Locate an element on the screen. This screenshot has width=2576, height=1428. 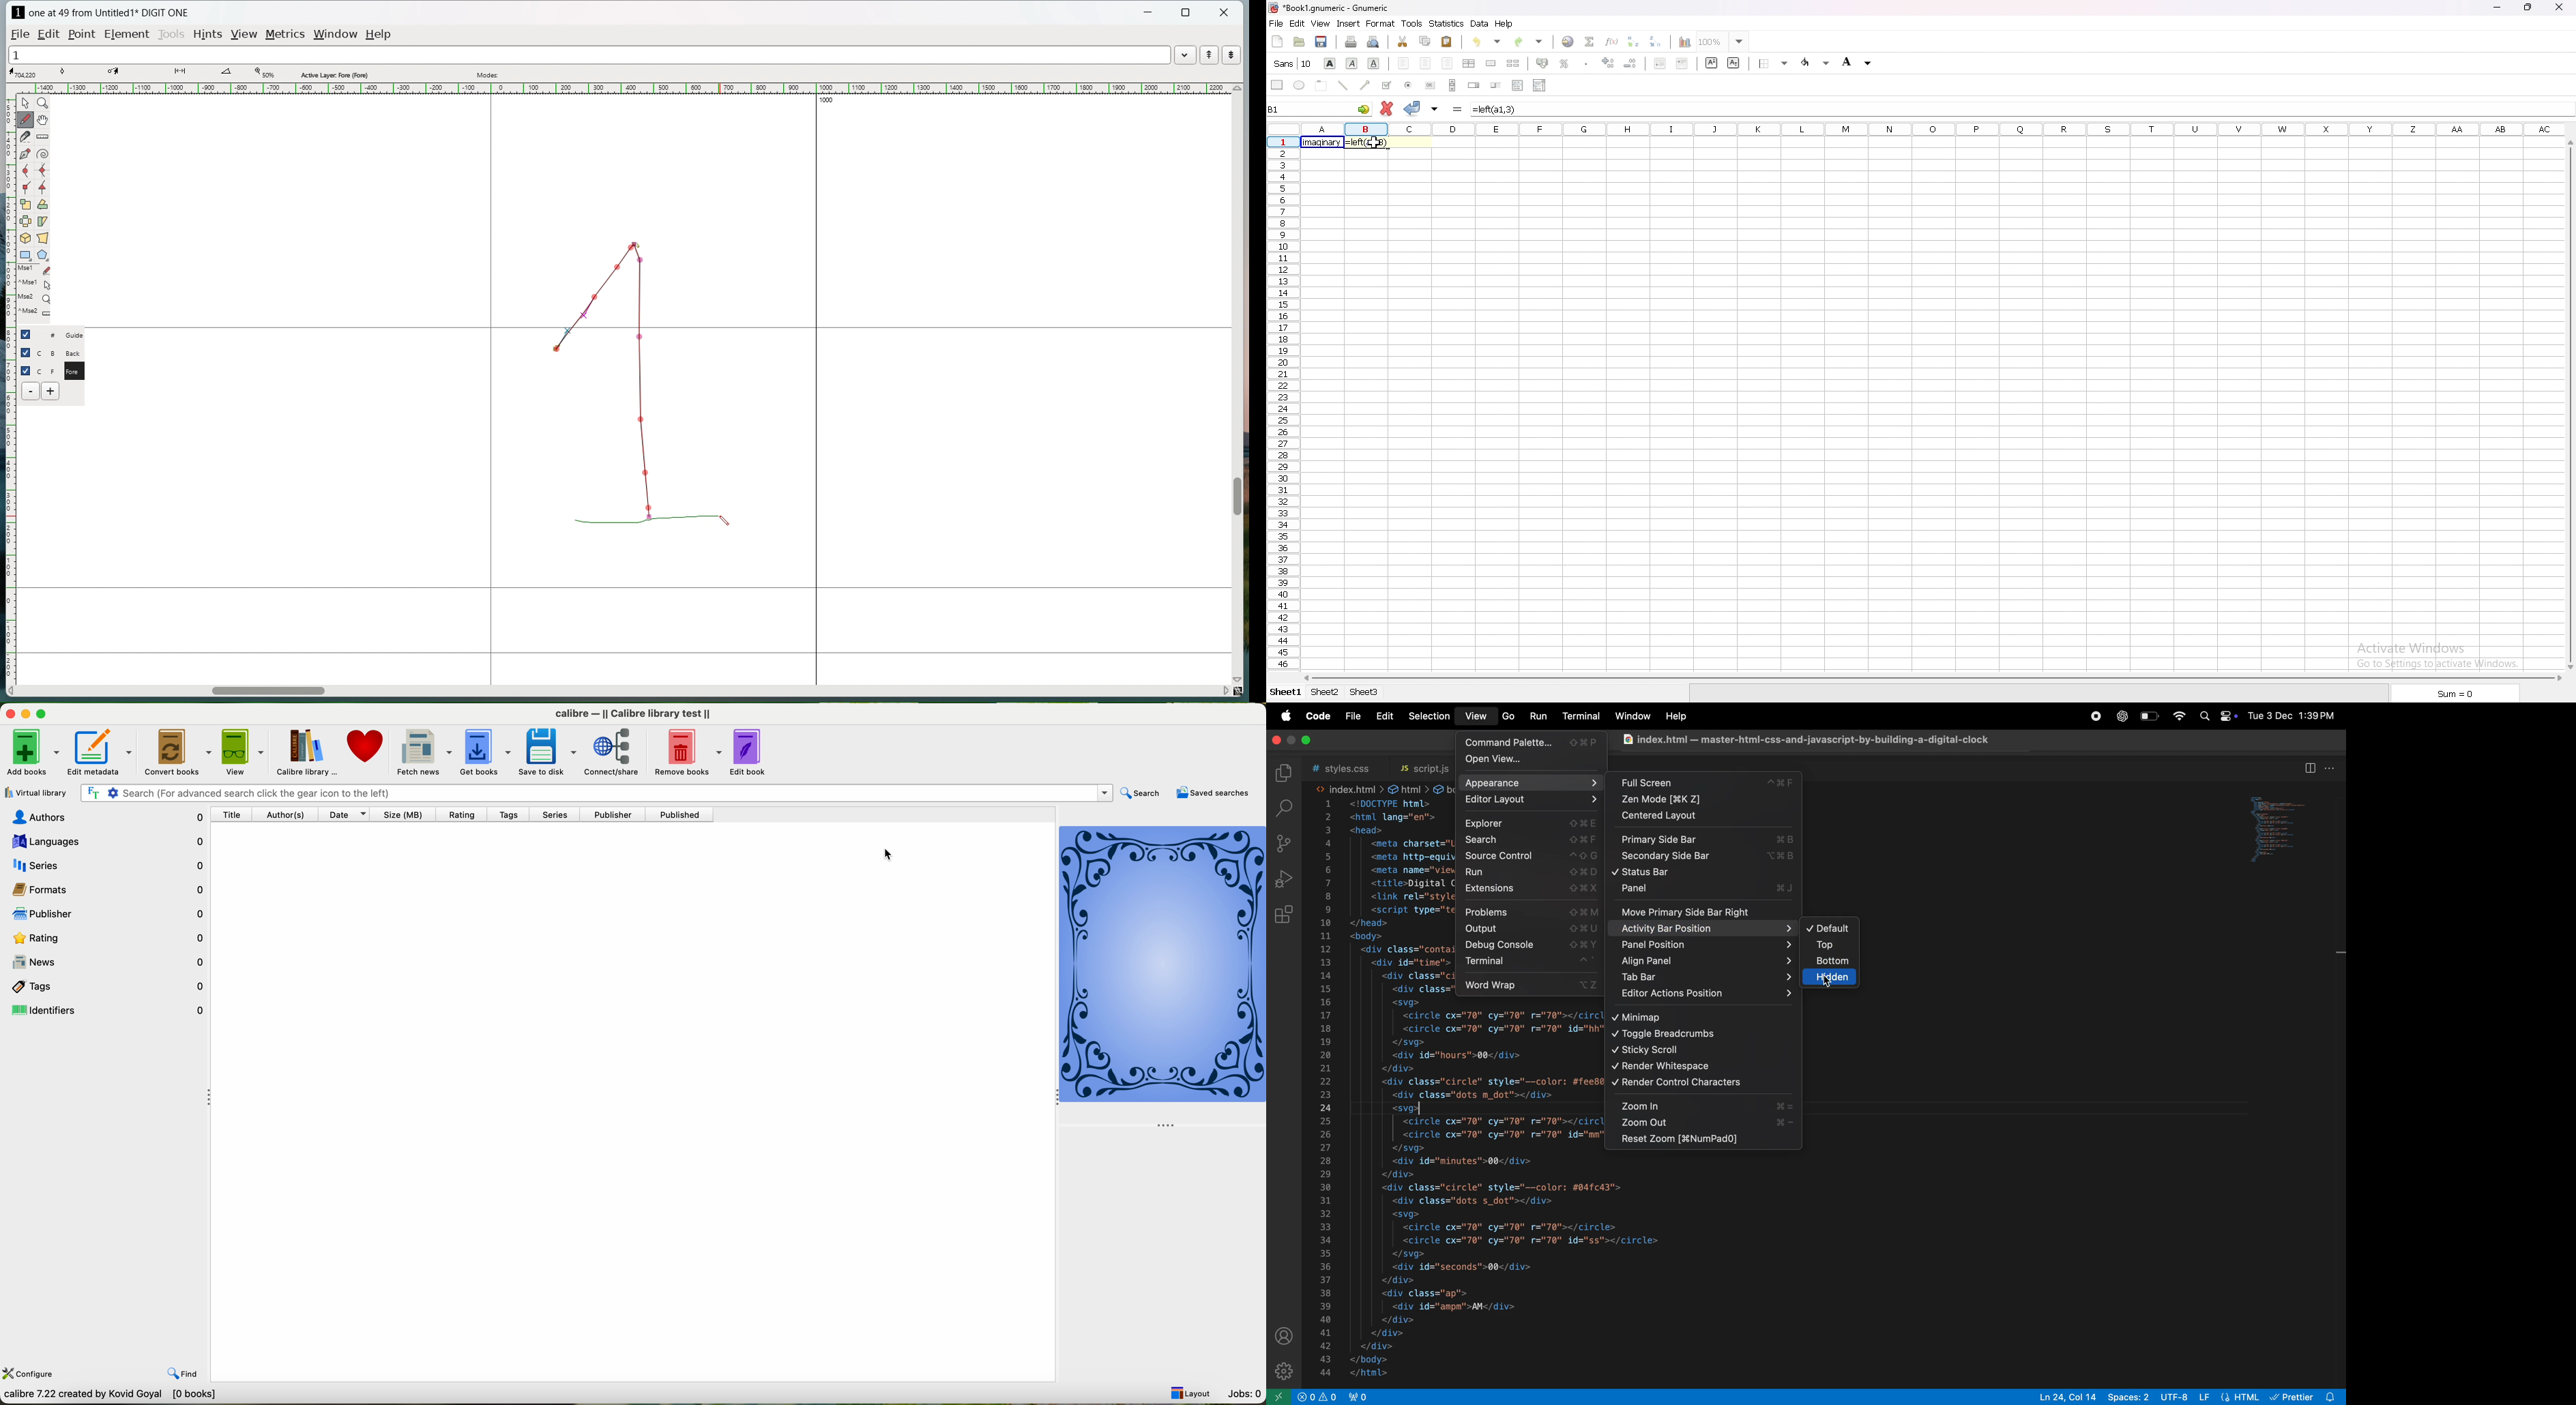
word is located at coordinates (1321, 143).